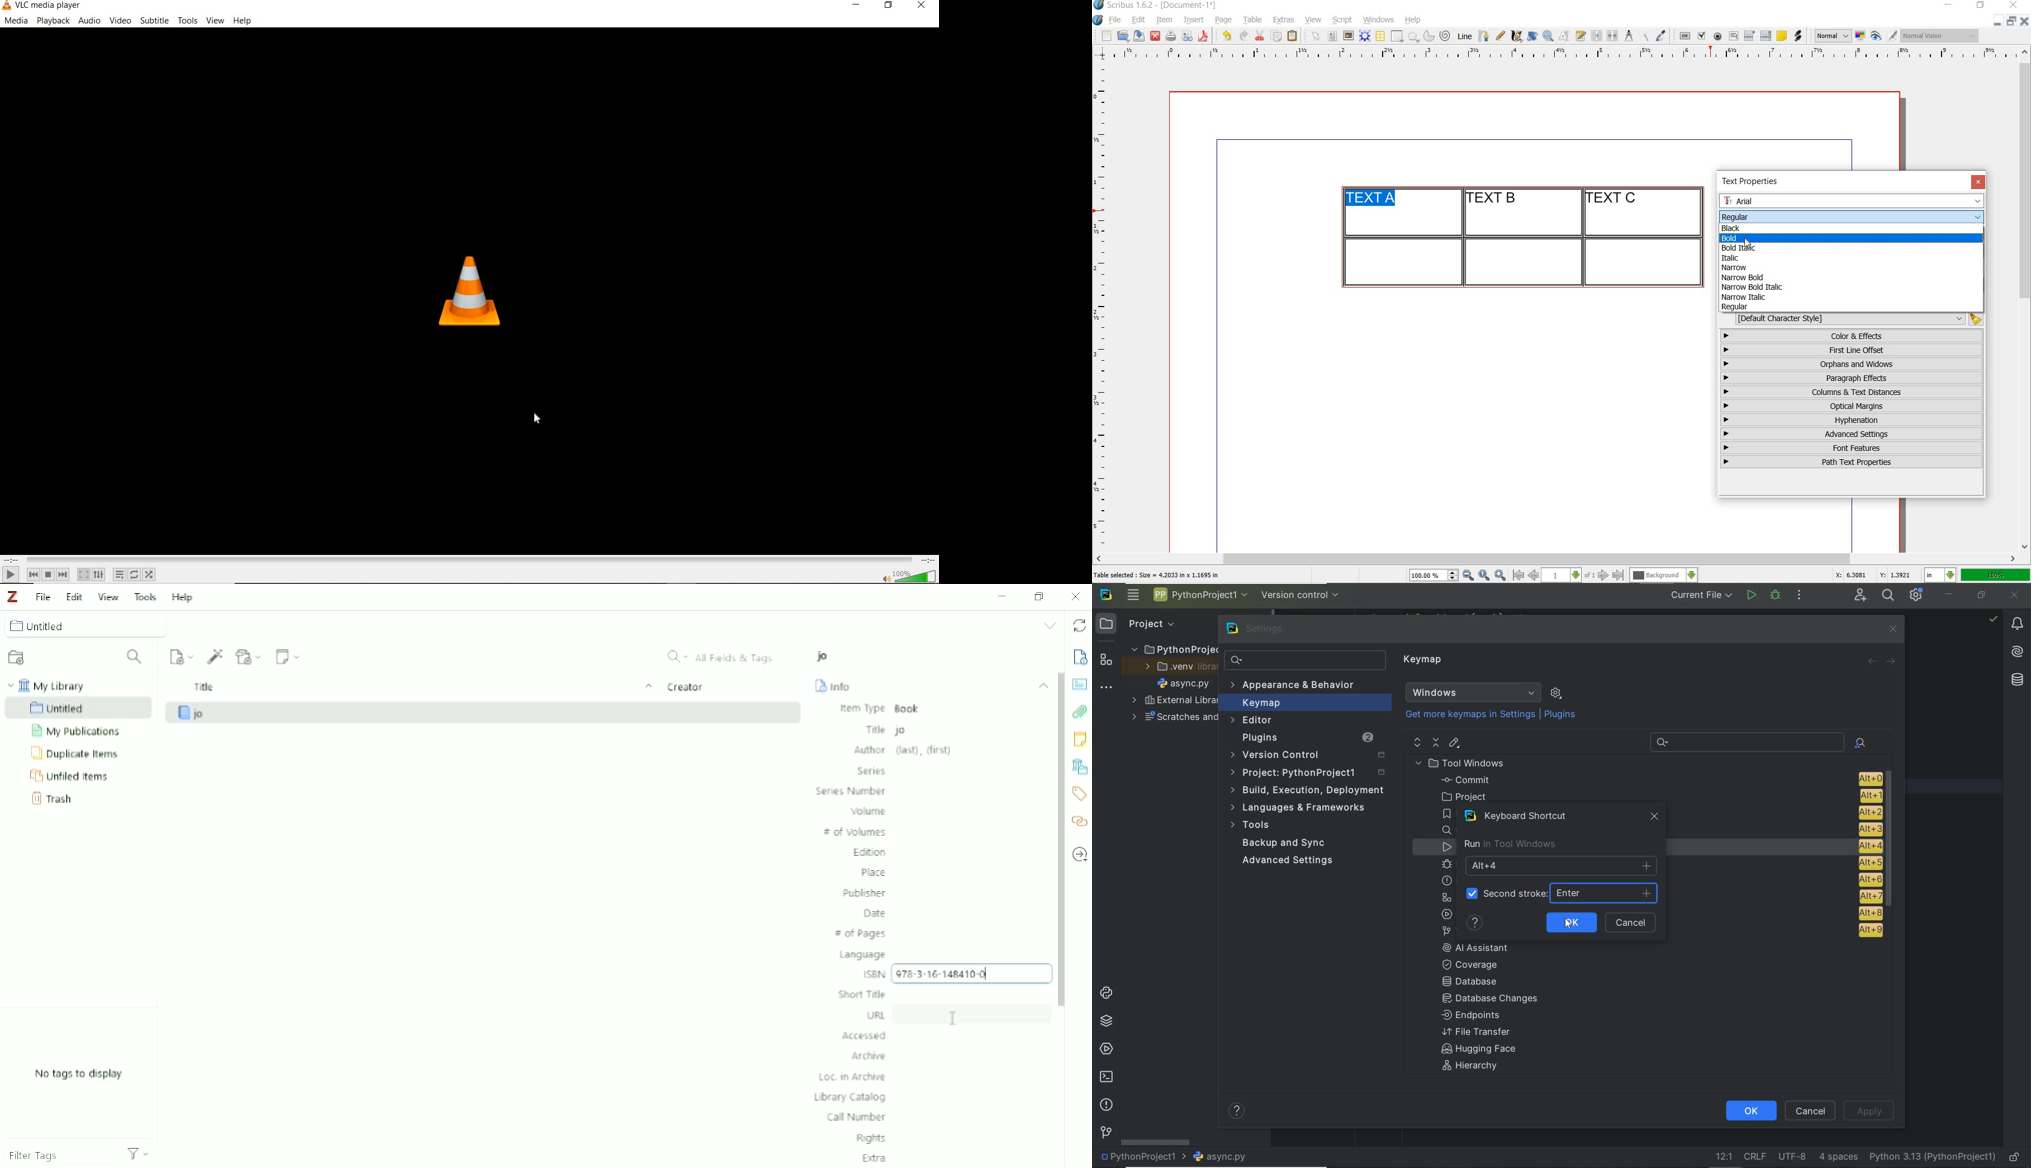  I want to click on measurements, so click(1629, 36).